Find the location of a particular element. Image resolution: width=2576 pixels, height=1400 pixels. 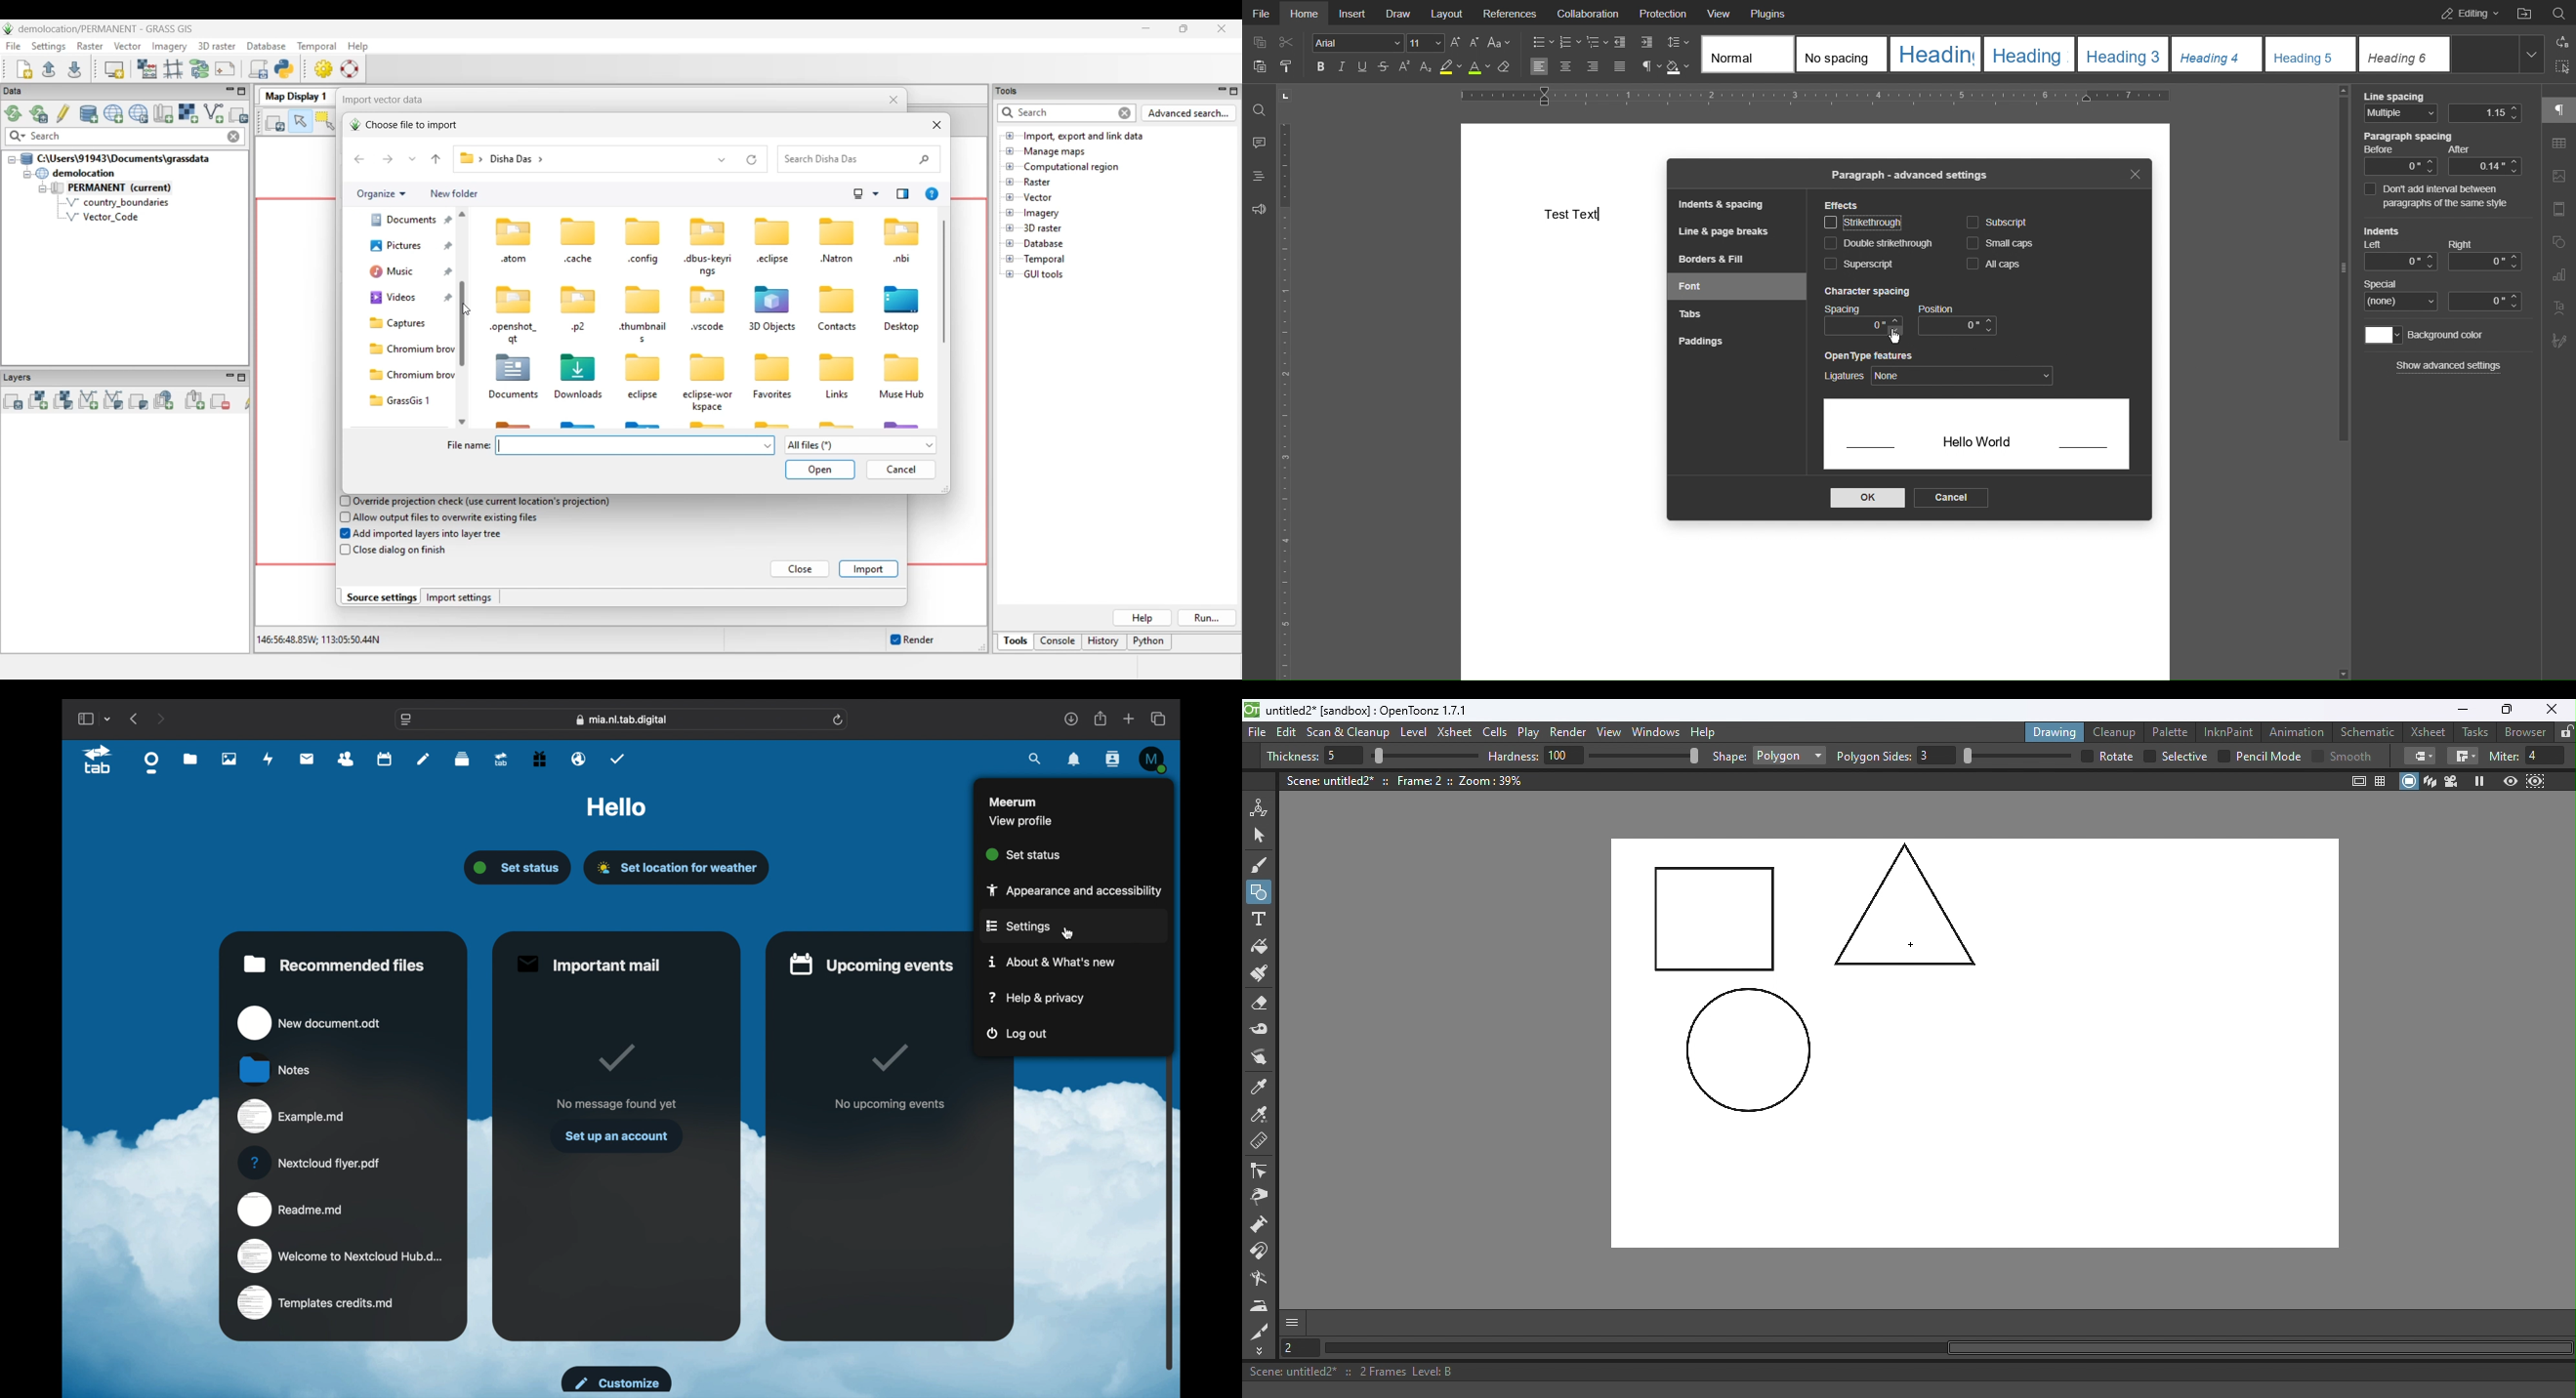

set up an account is located at coordinates (618, 1135).